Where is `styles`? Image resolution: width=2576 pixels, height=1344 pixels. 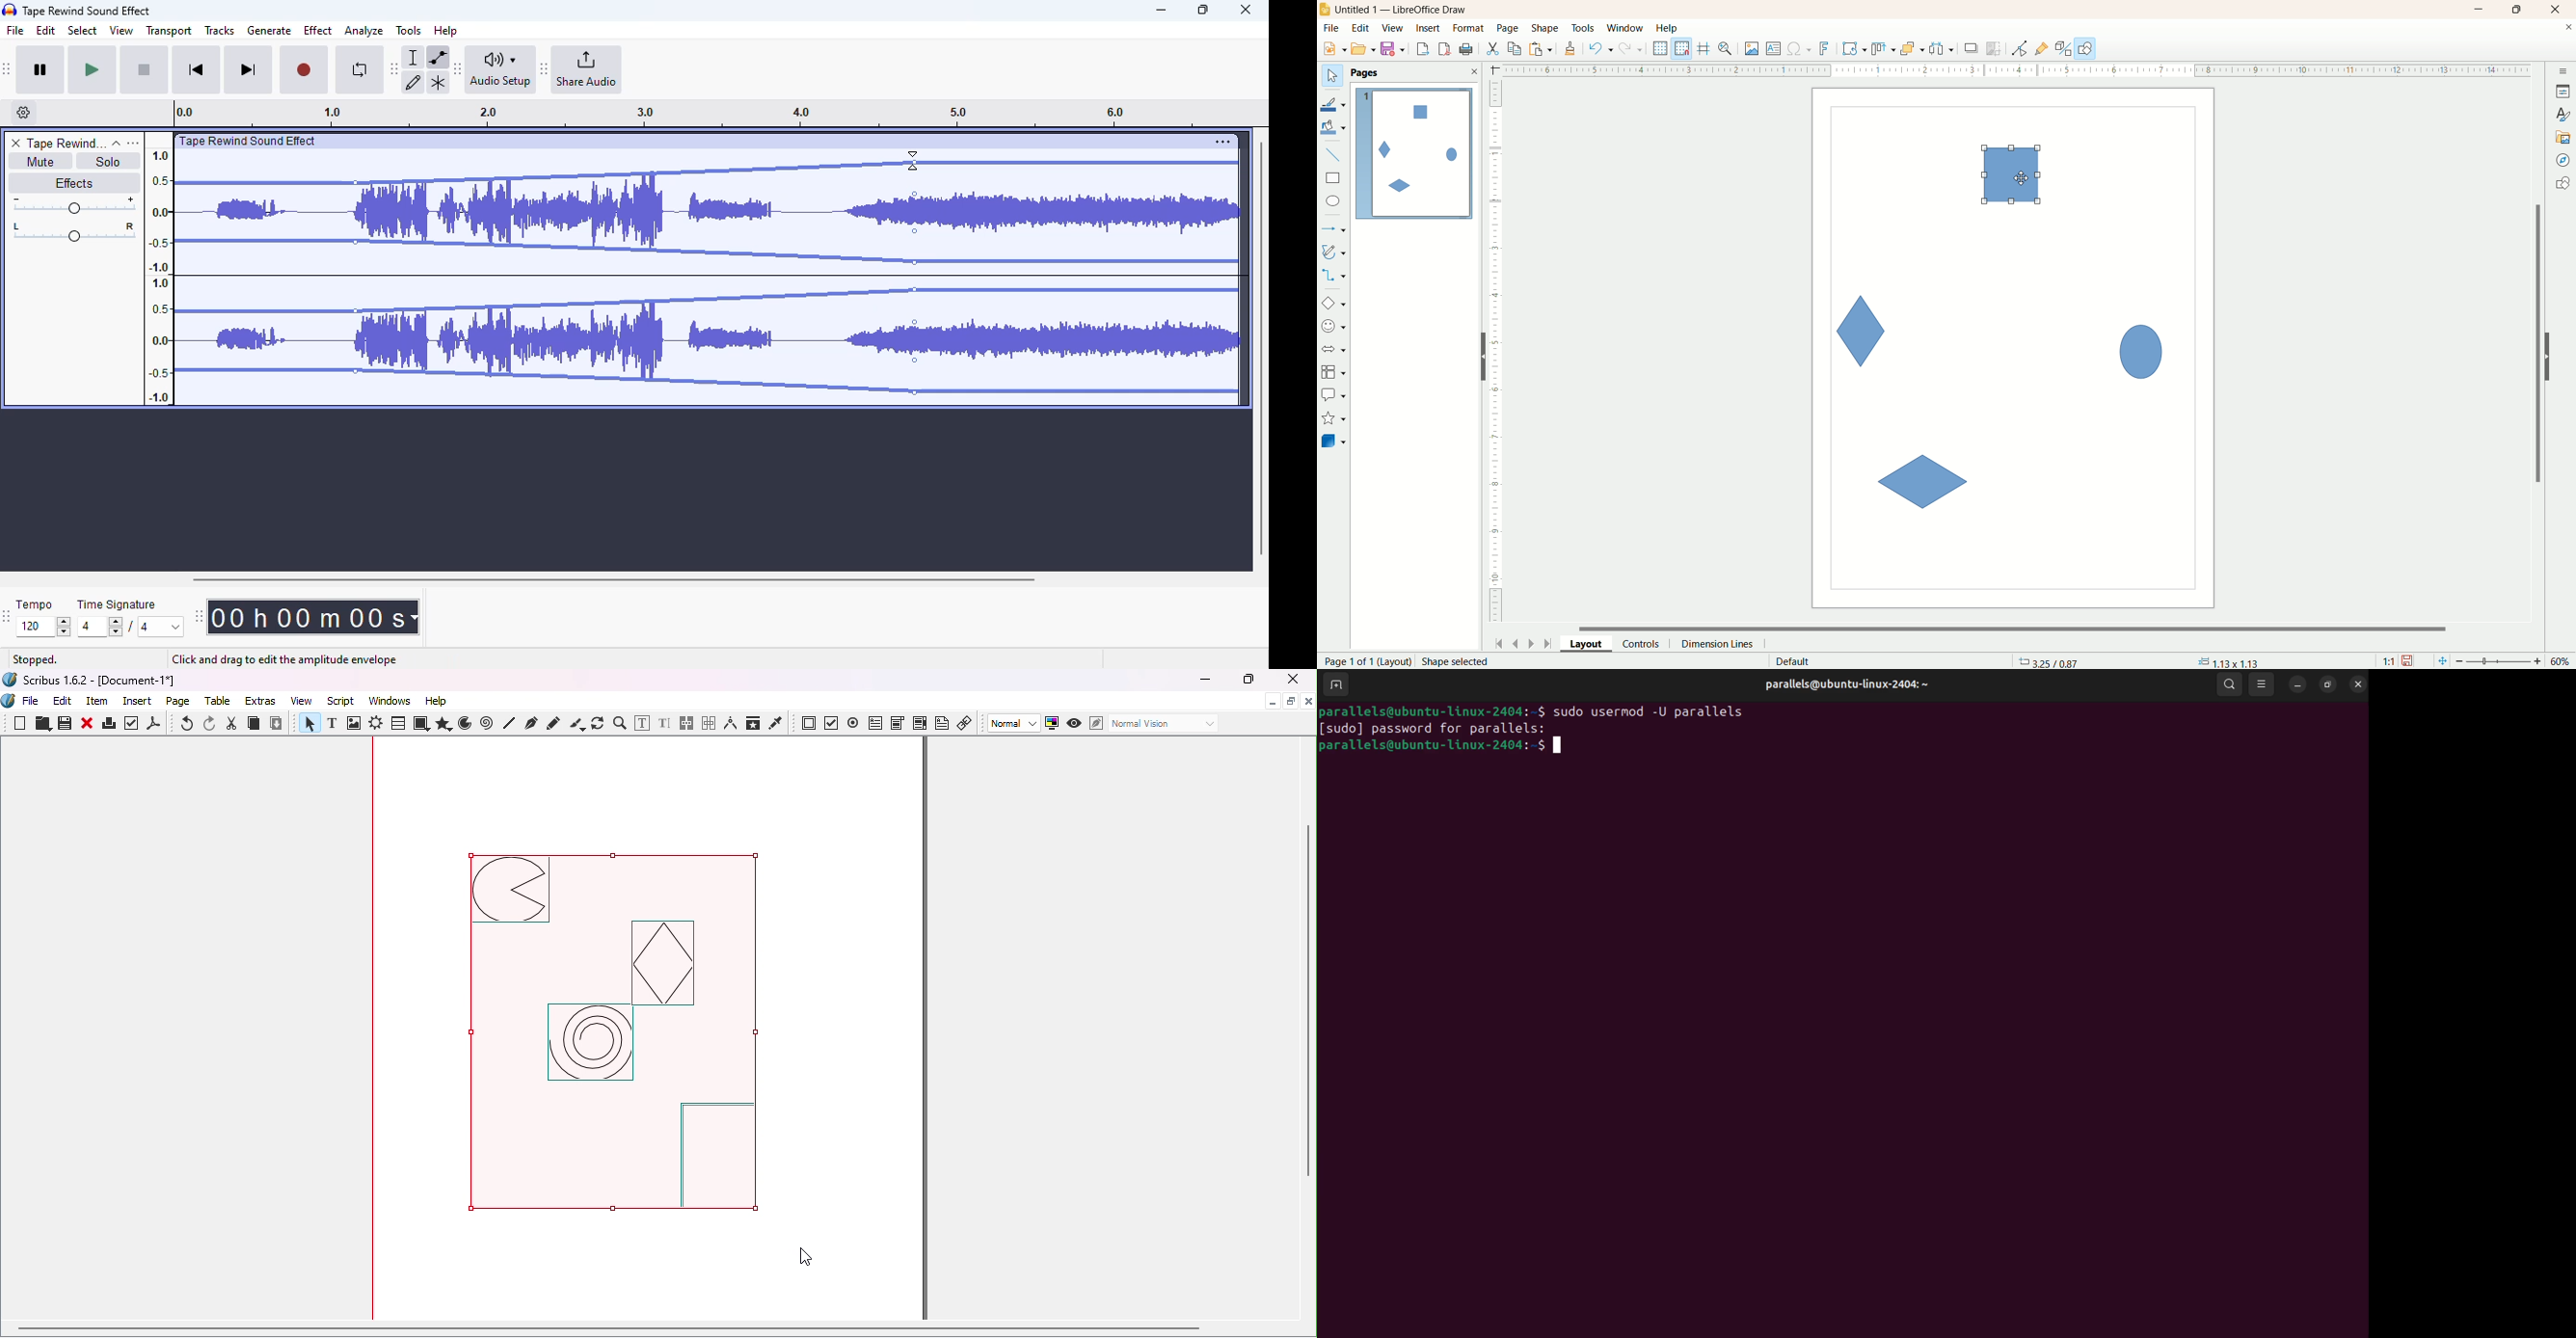
styles is located at coordinates (2563, 113).